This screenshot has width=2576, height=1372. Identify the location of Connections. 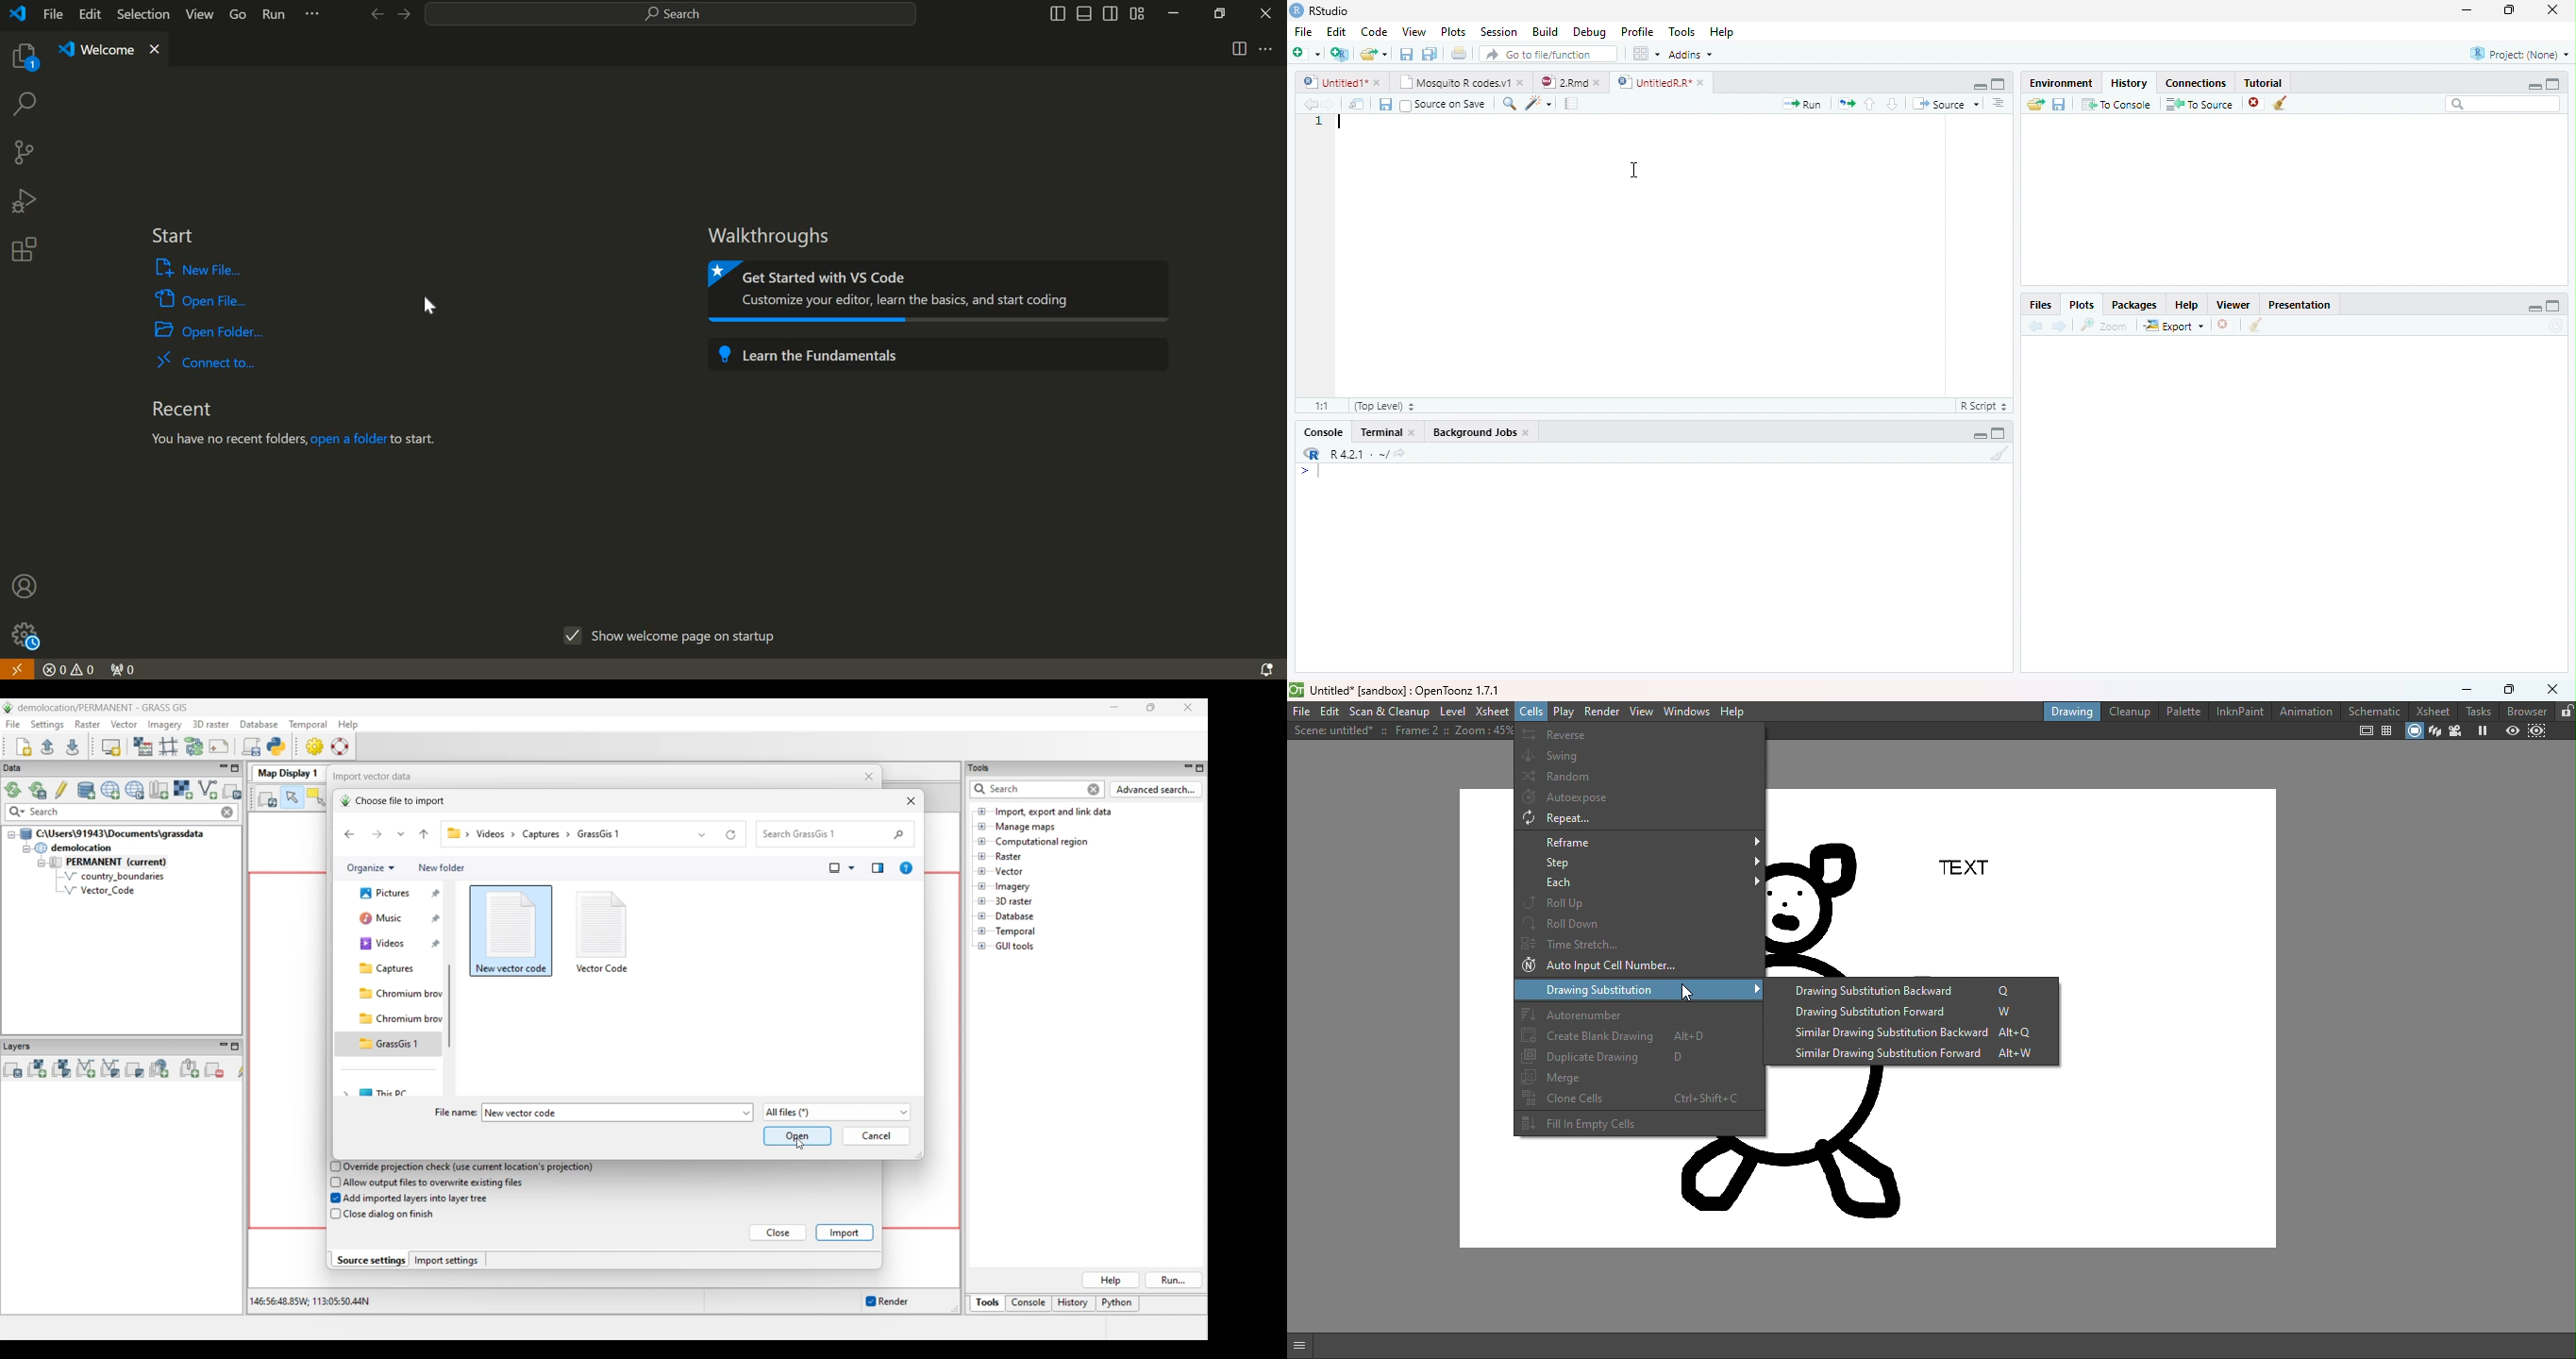
(2197, 84).